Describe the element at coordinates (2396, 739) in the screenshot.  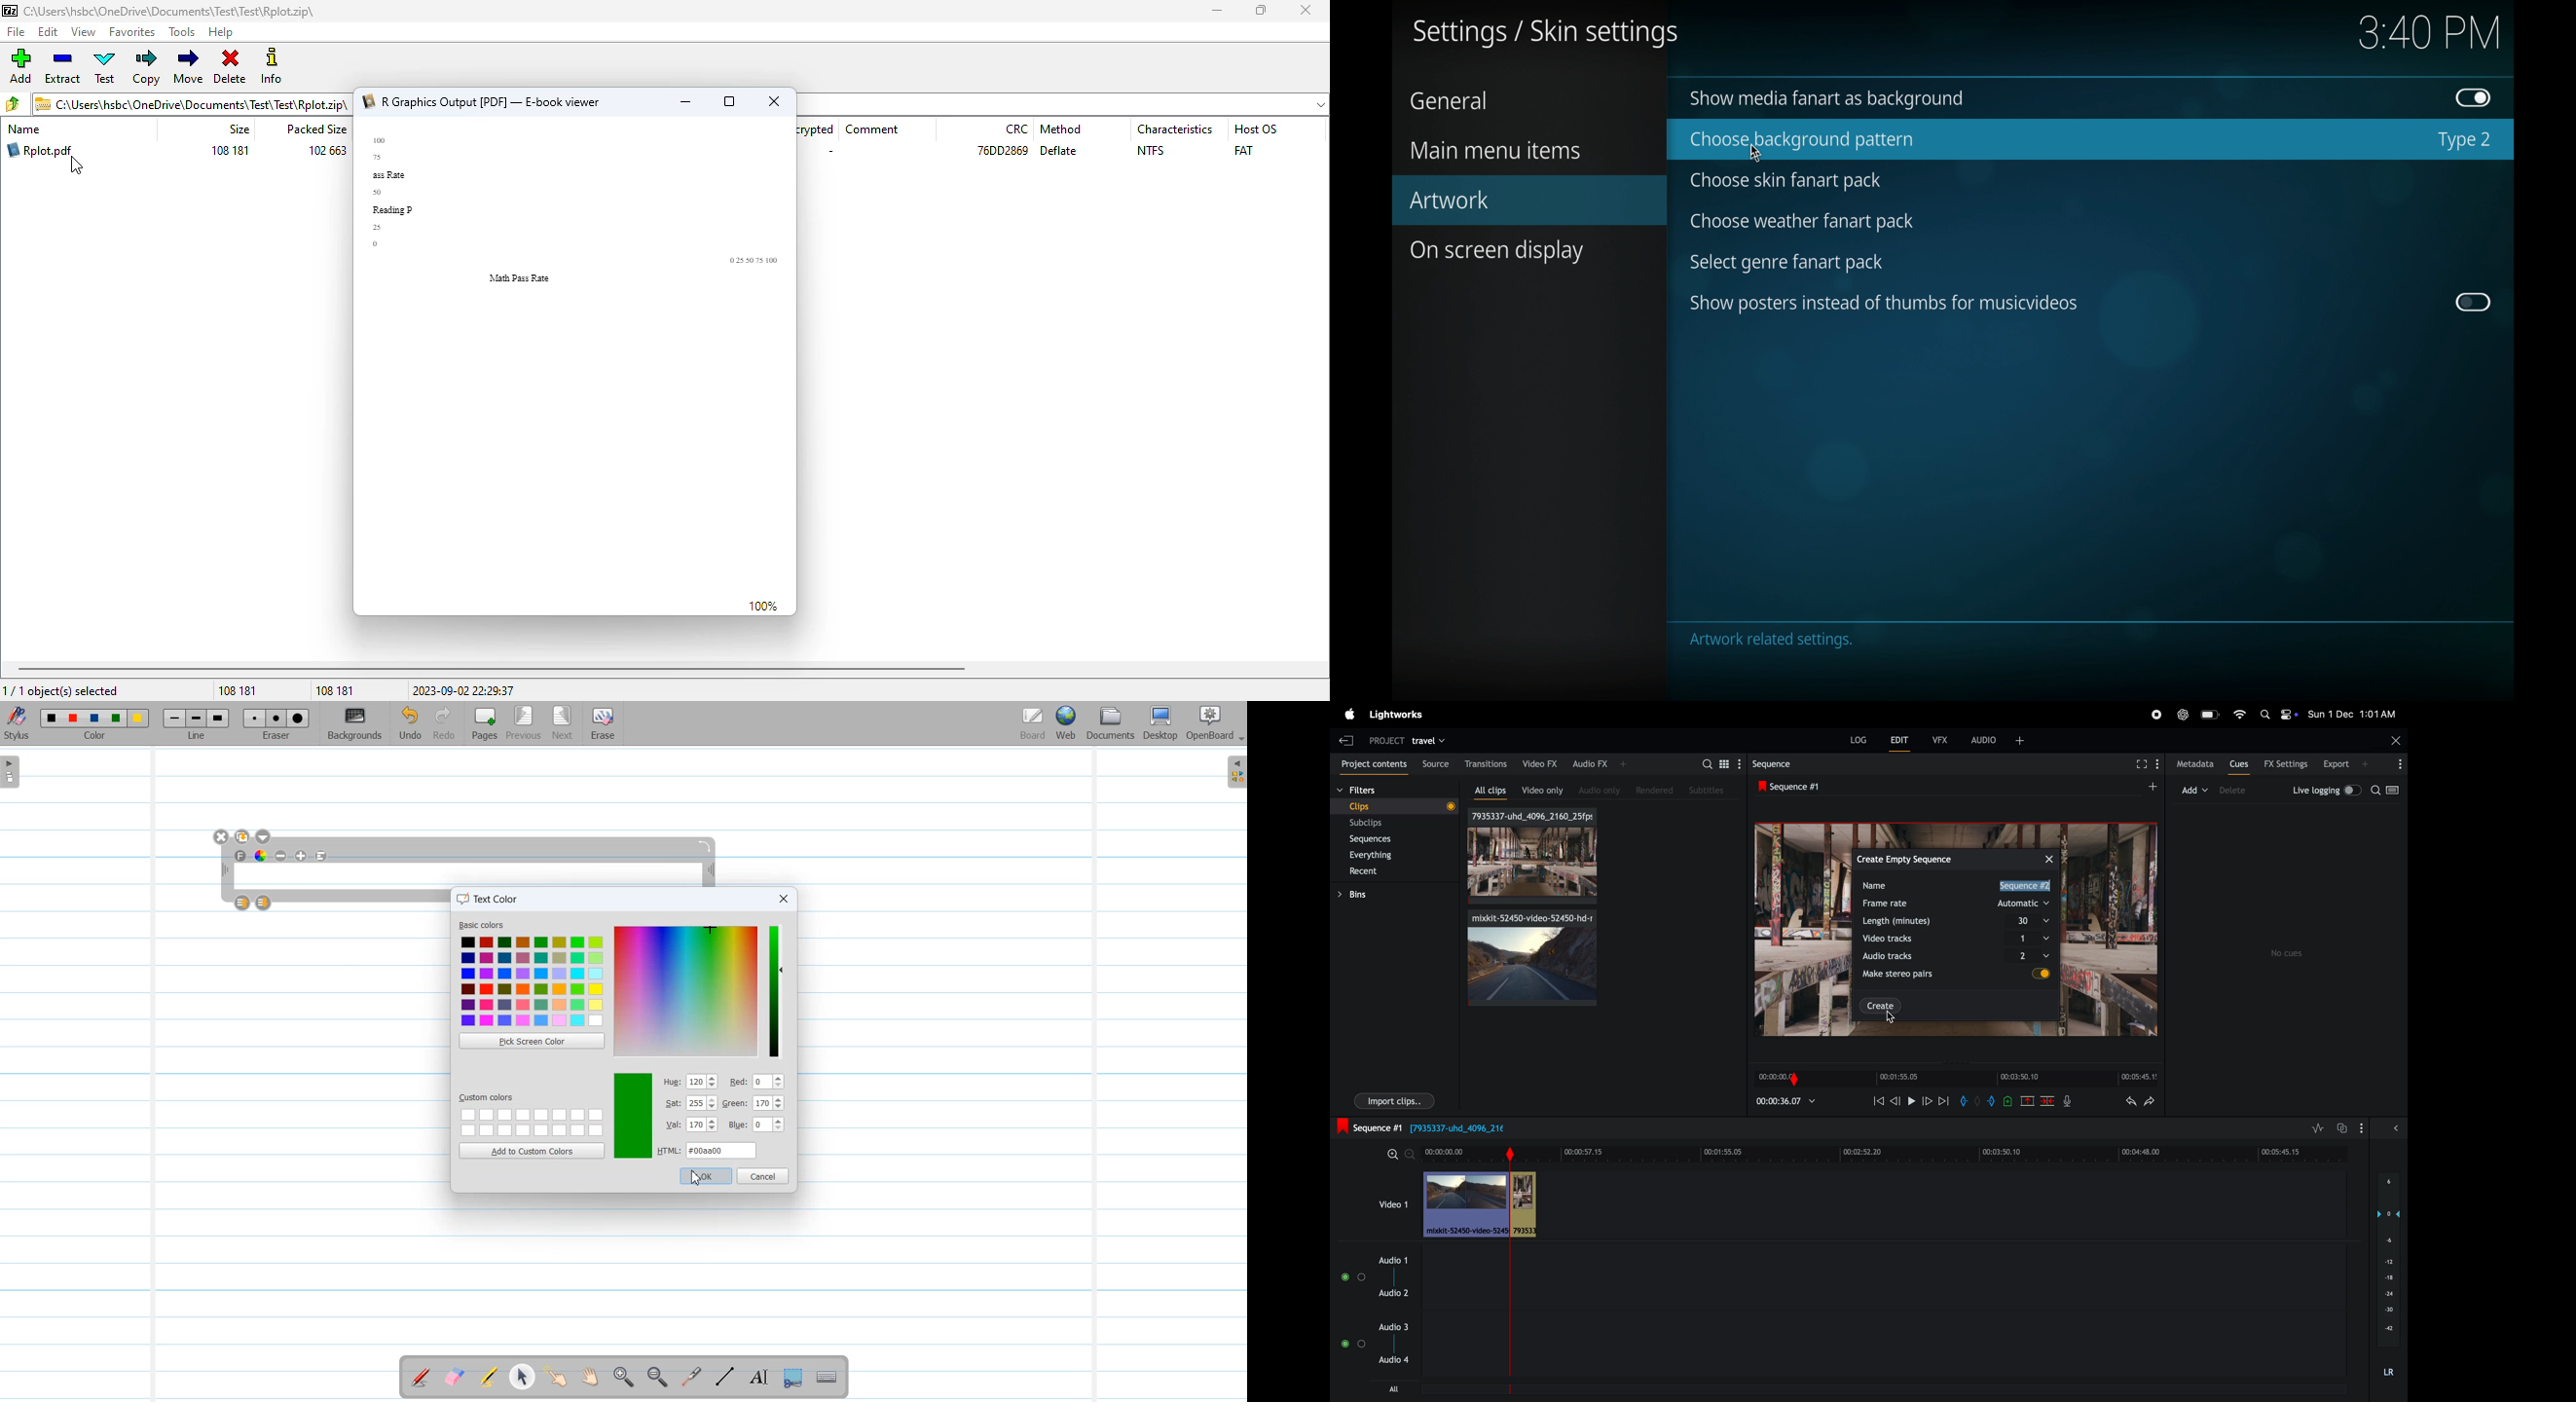
I see `close` at that location.